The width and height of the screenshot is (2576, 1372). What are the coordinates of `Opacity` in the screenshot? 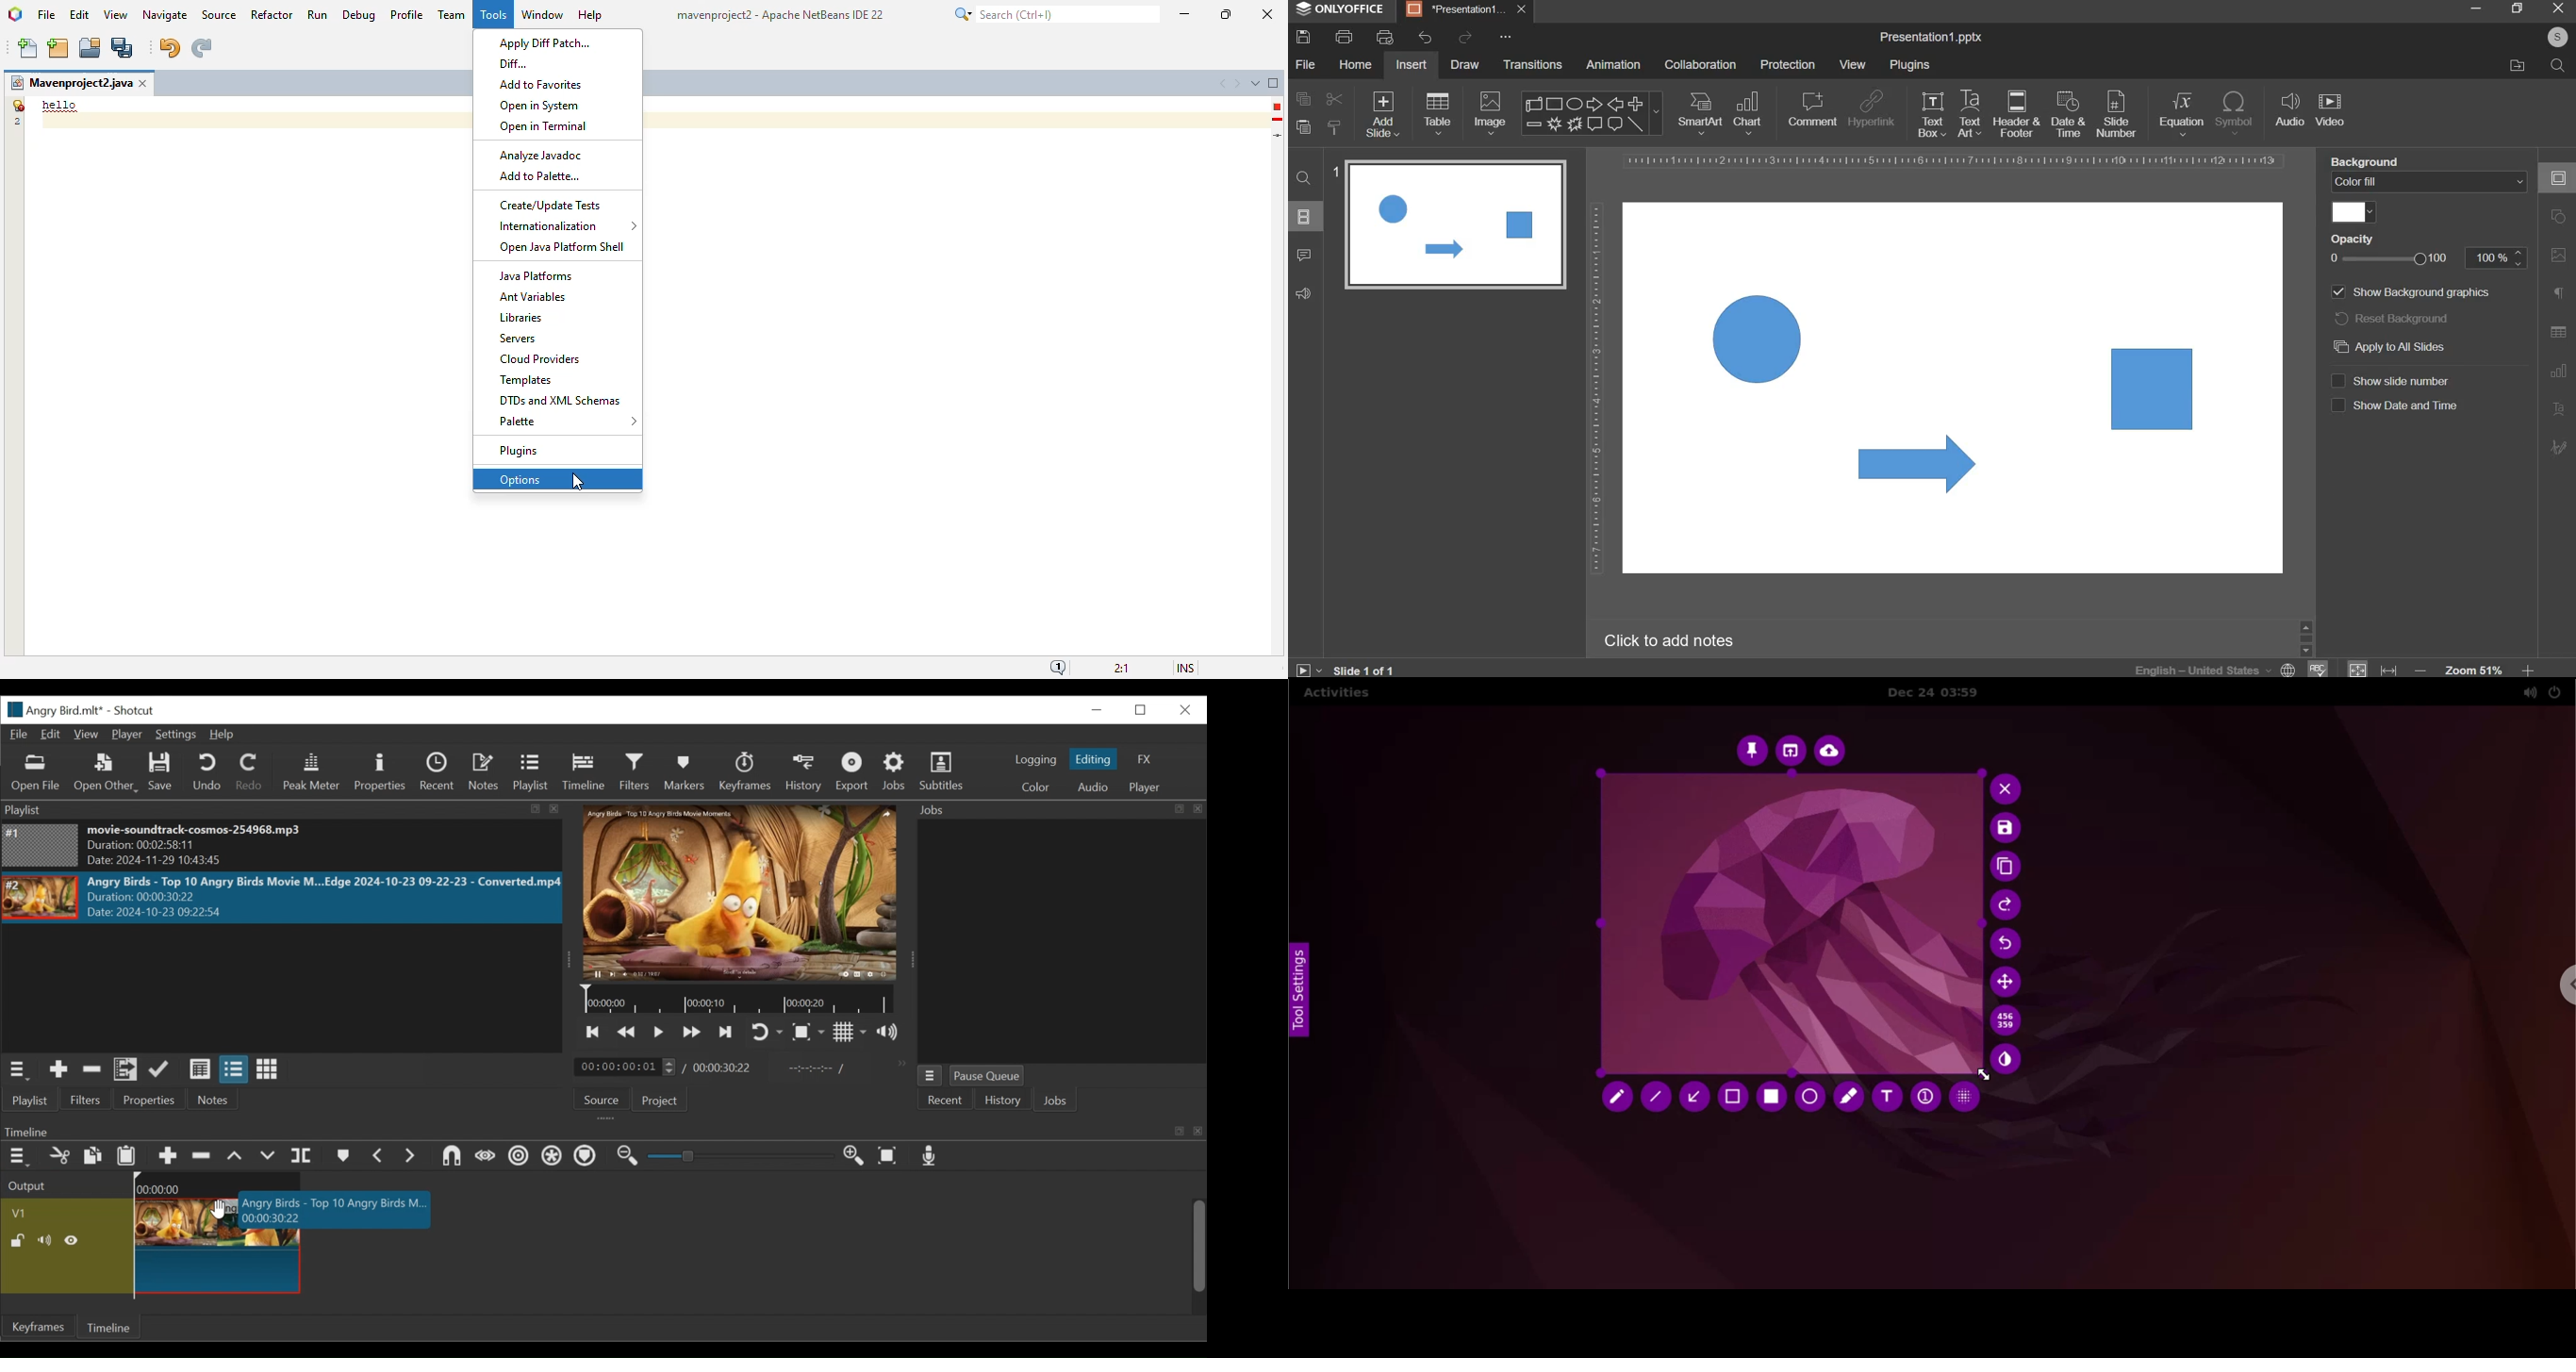 It's located at (2356, 239).